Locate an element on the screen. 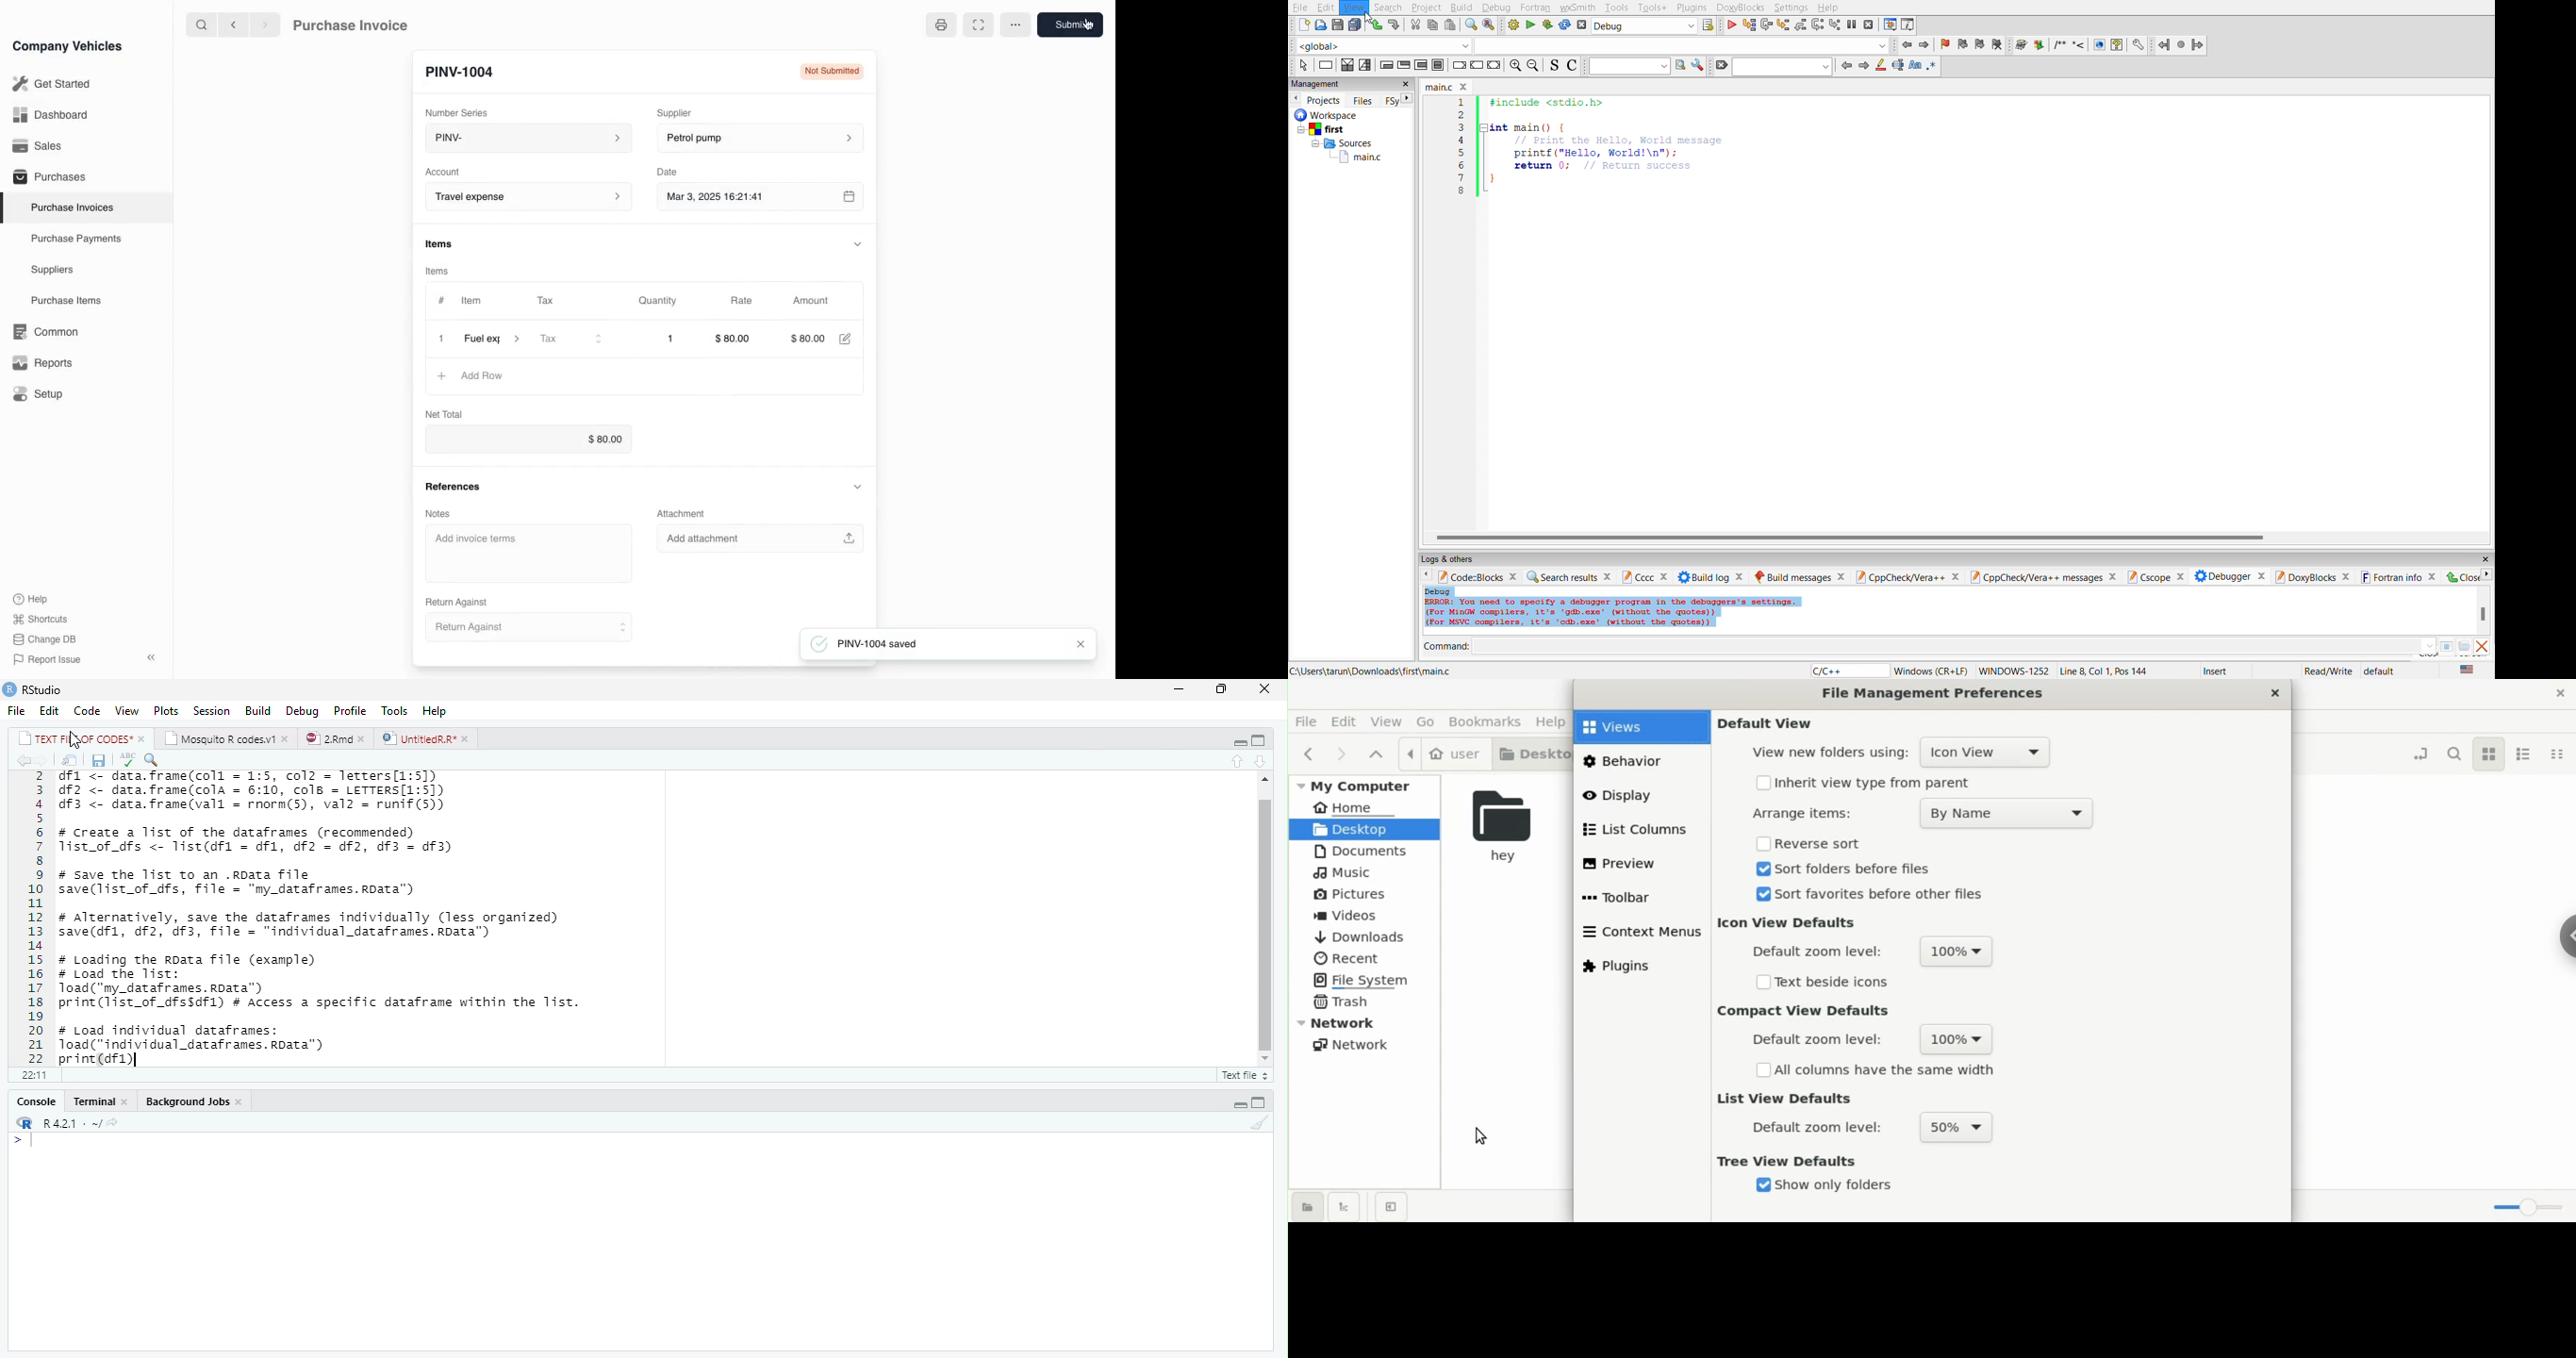 The height and width of the screenshot is (1372, 2576). Company Vehicles is located at coordinates (67, 46).